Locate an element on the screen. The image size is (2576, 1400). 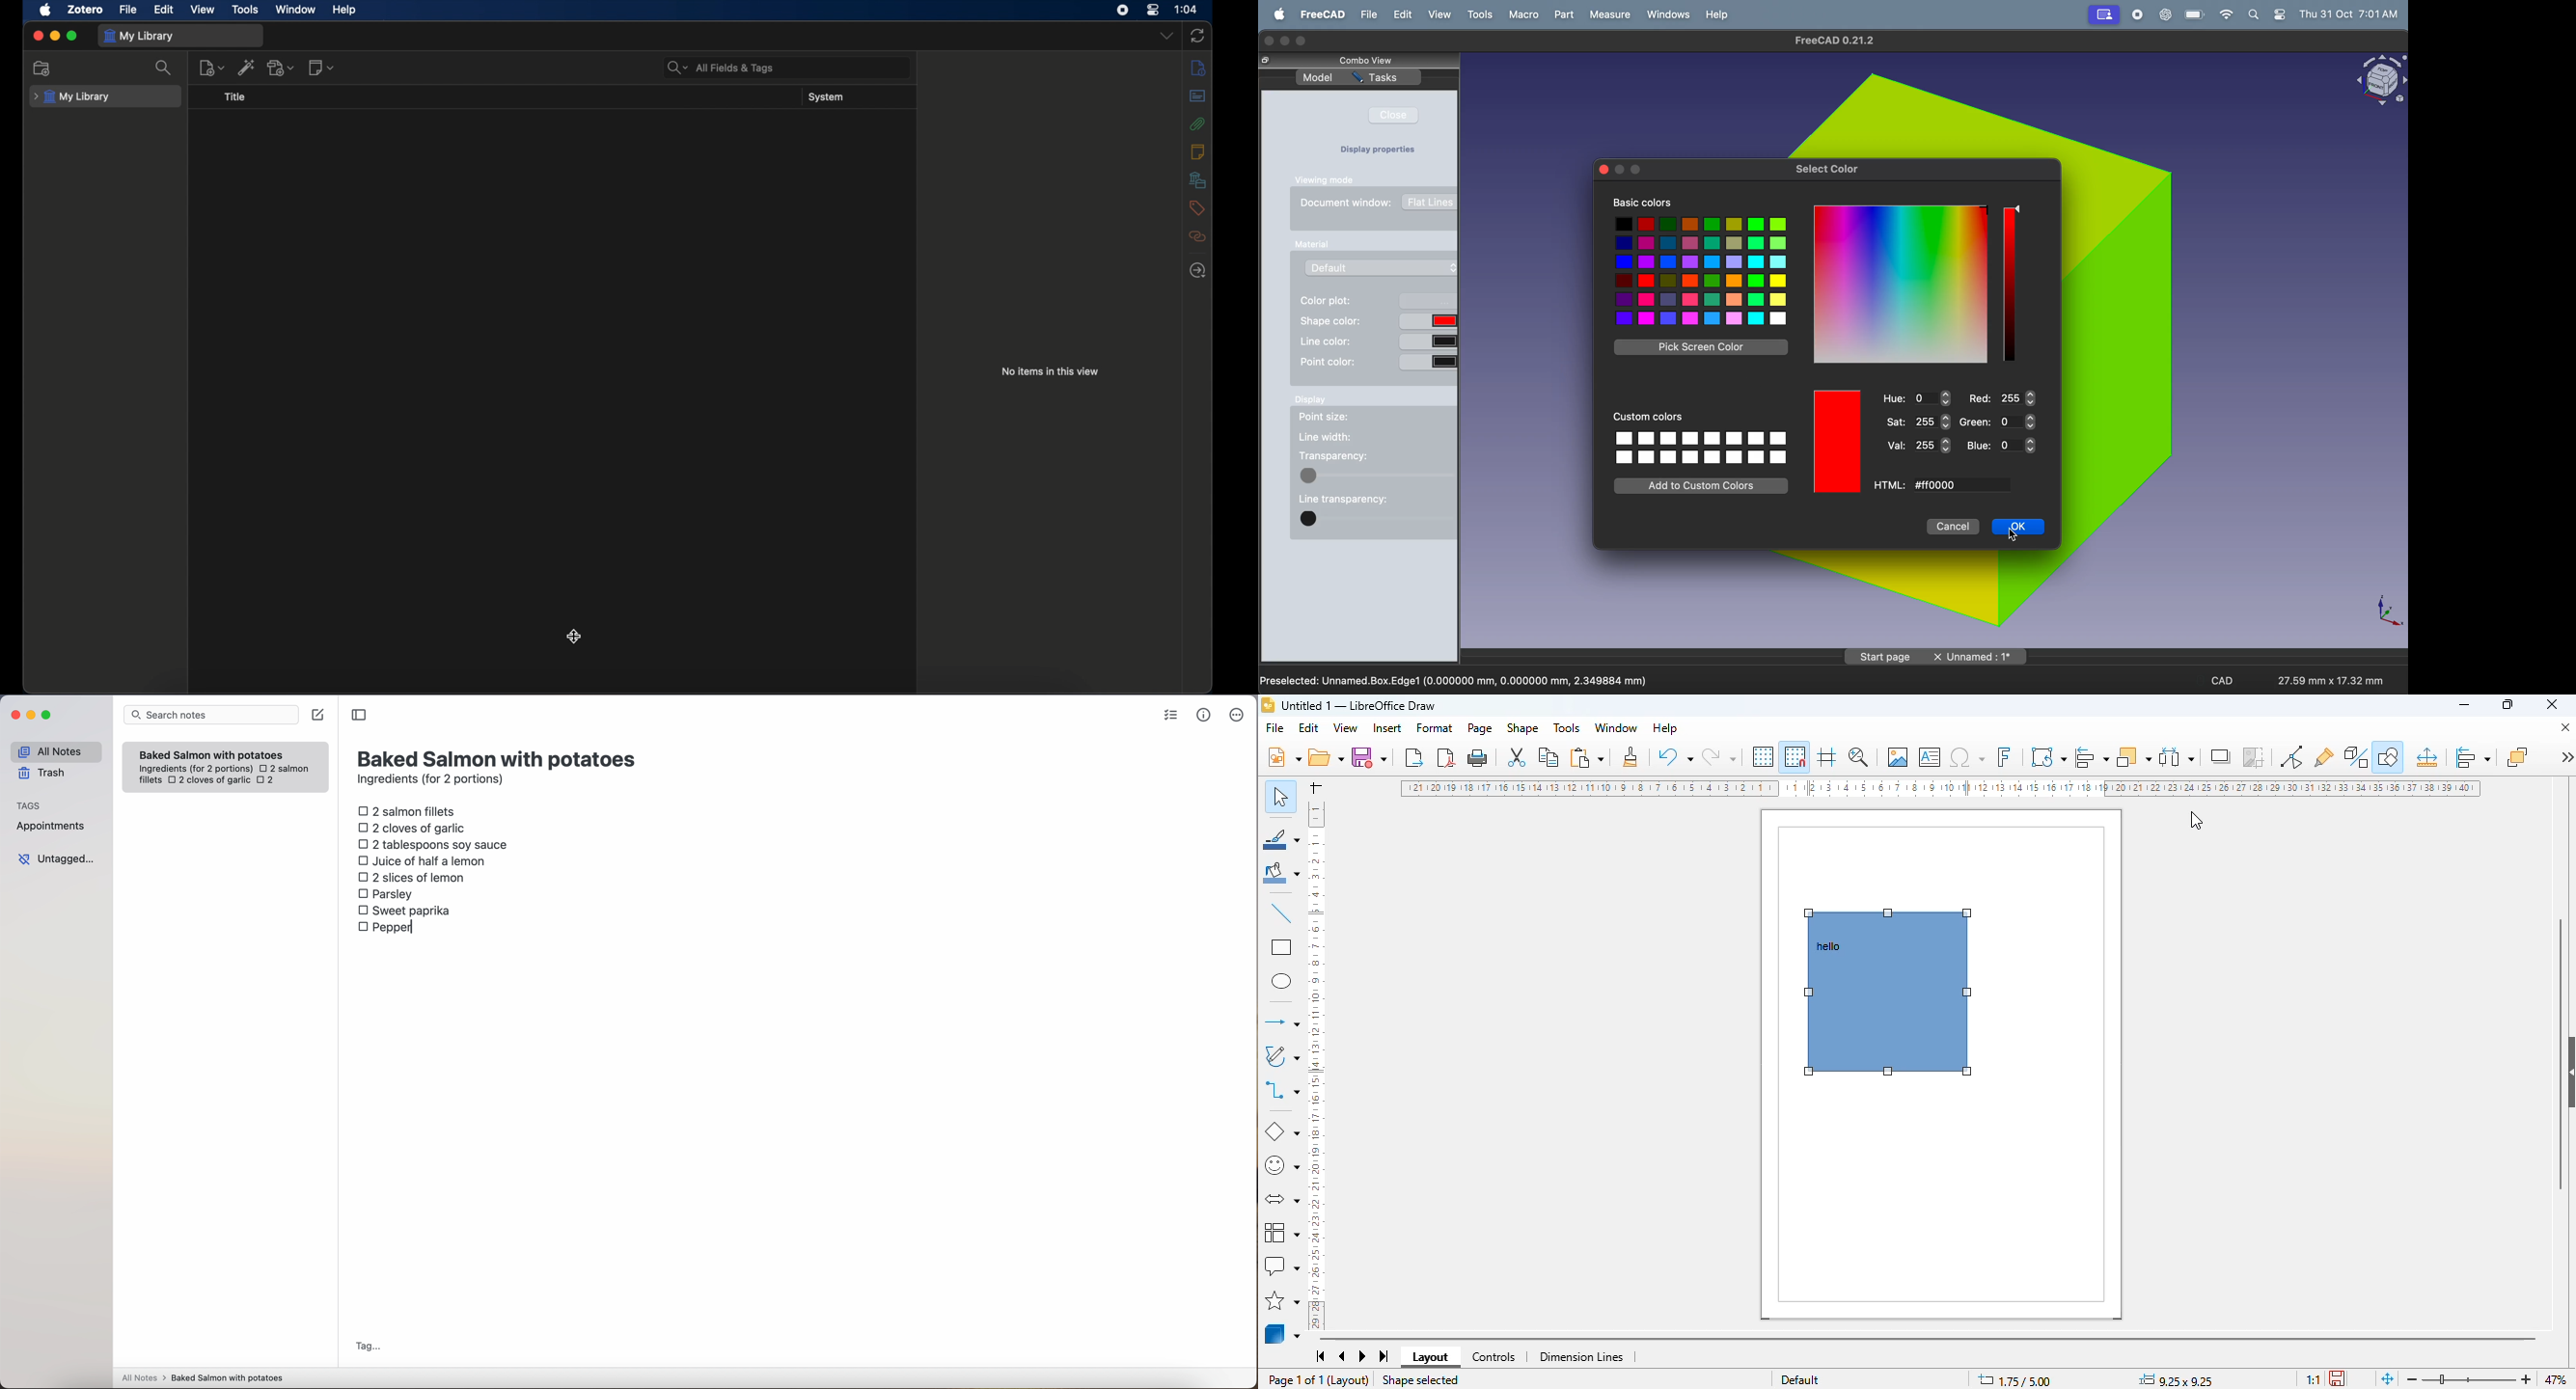
windows is located at coordinates (1667, 15).